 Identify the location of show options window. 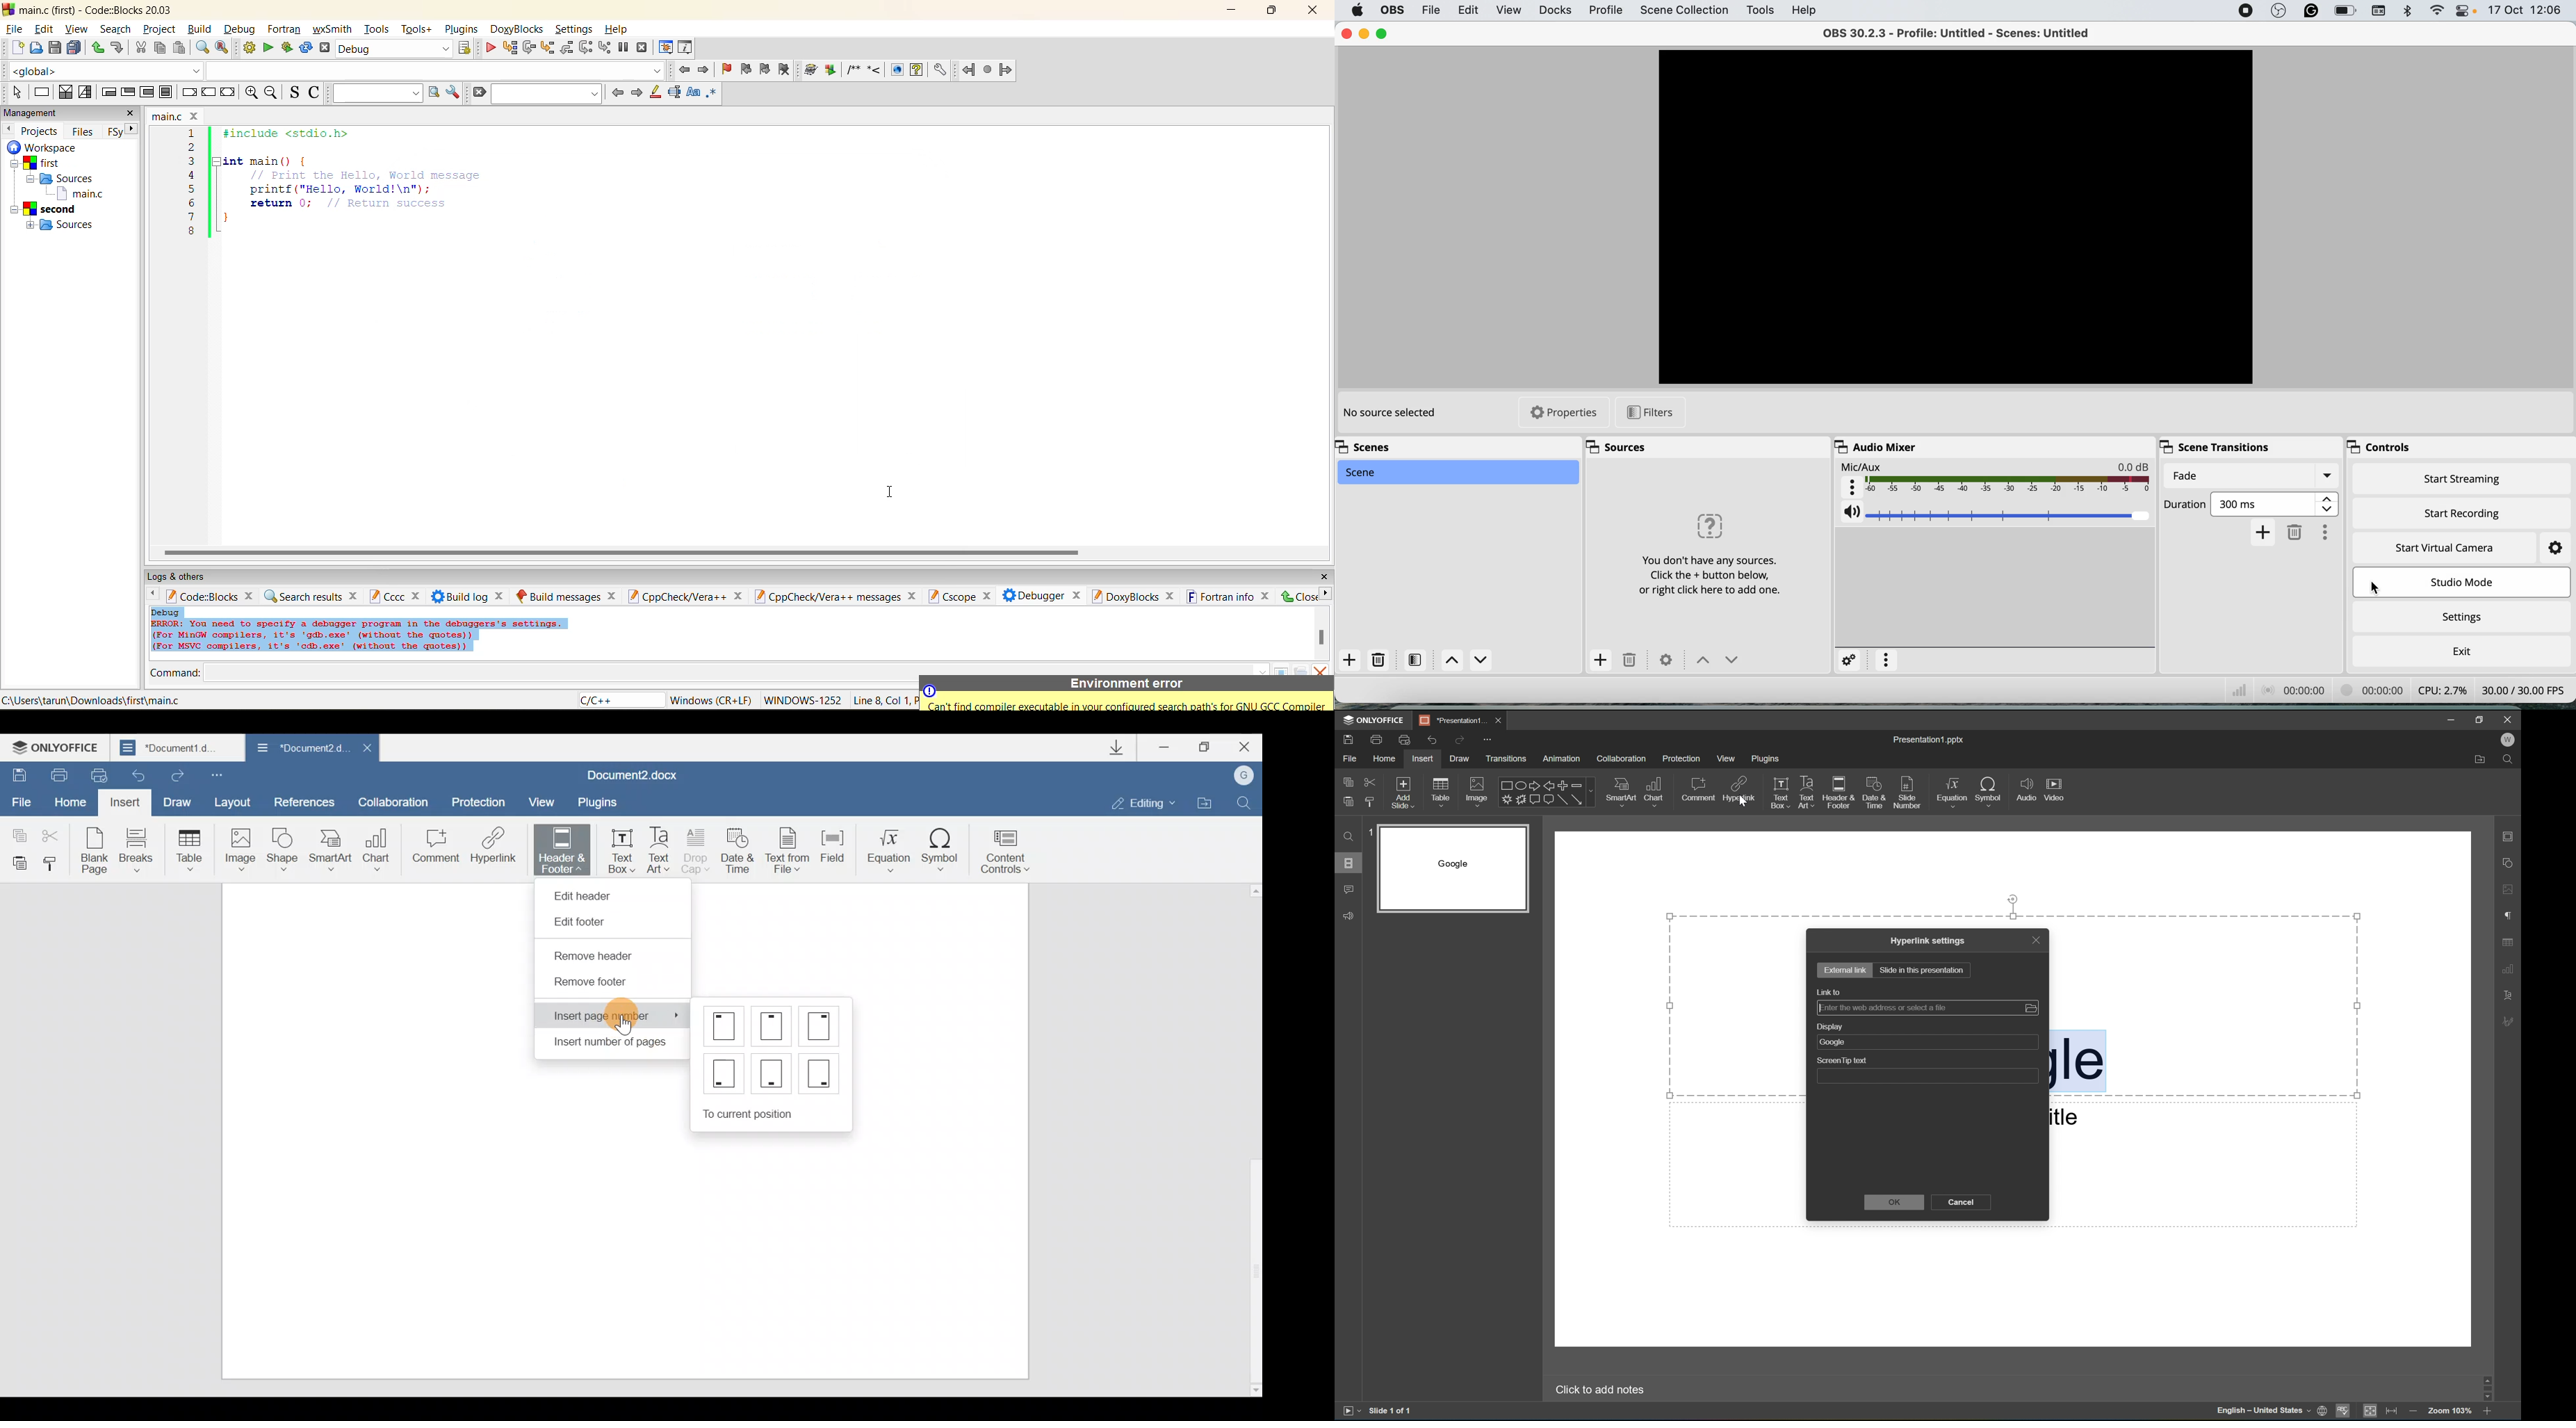
(453, 92).